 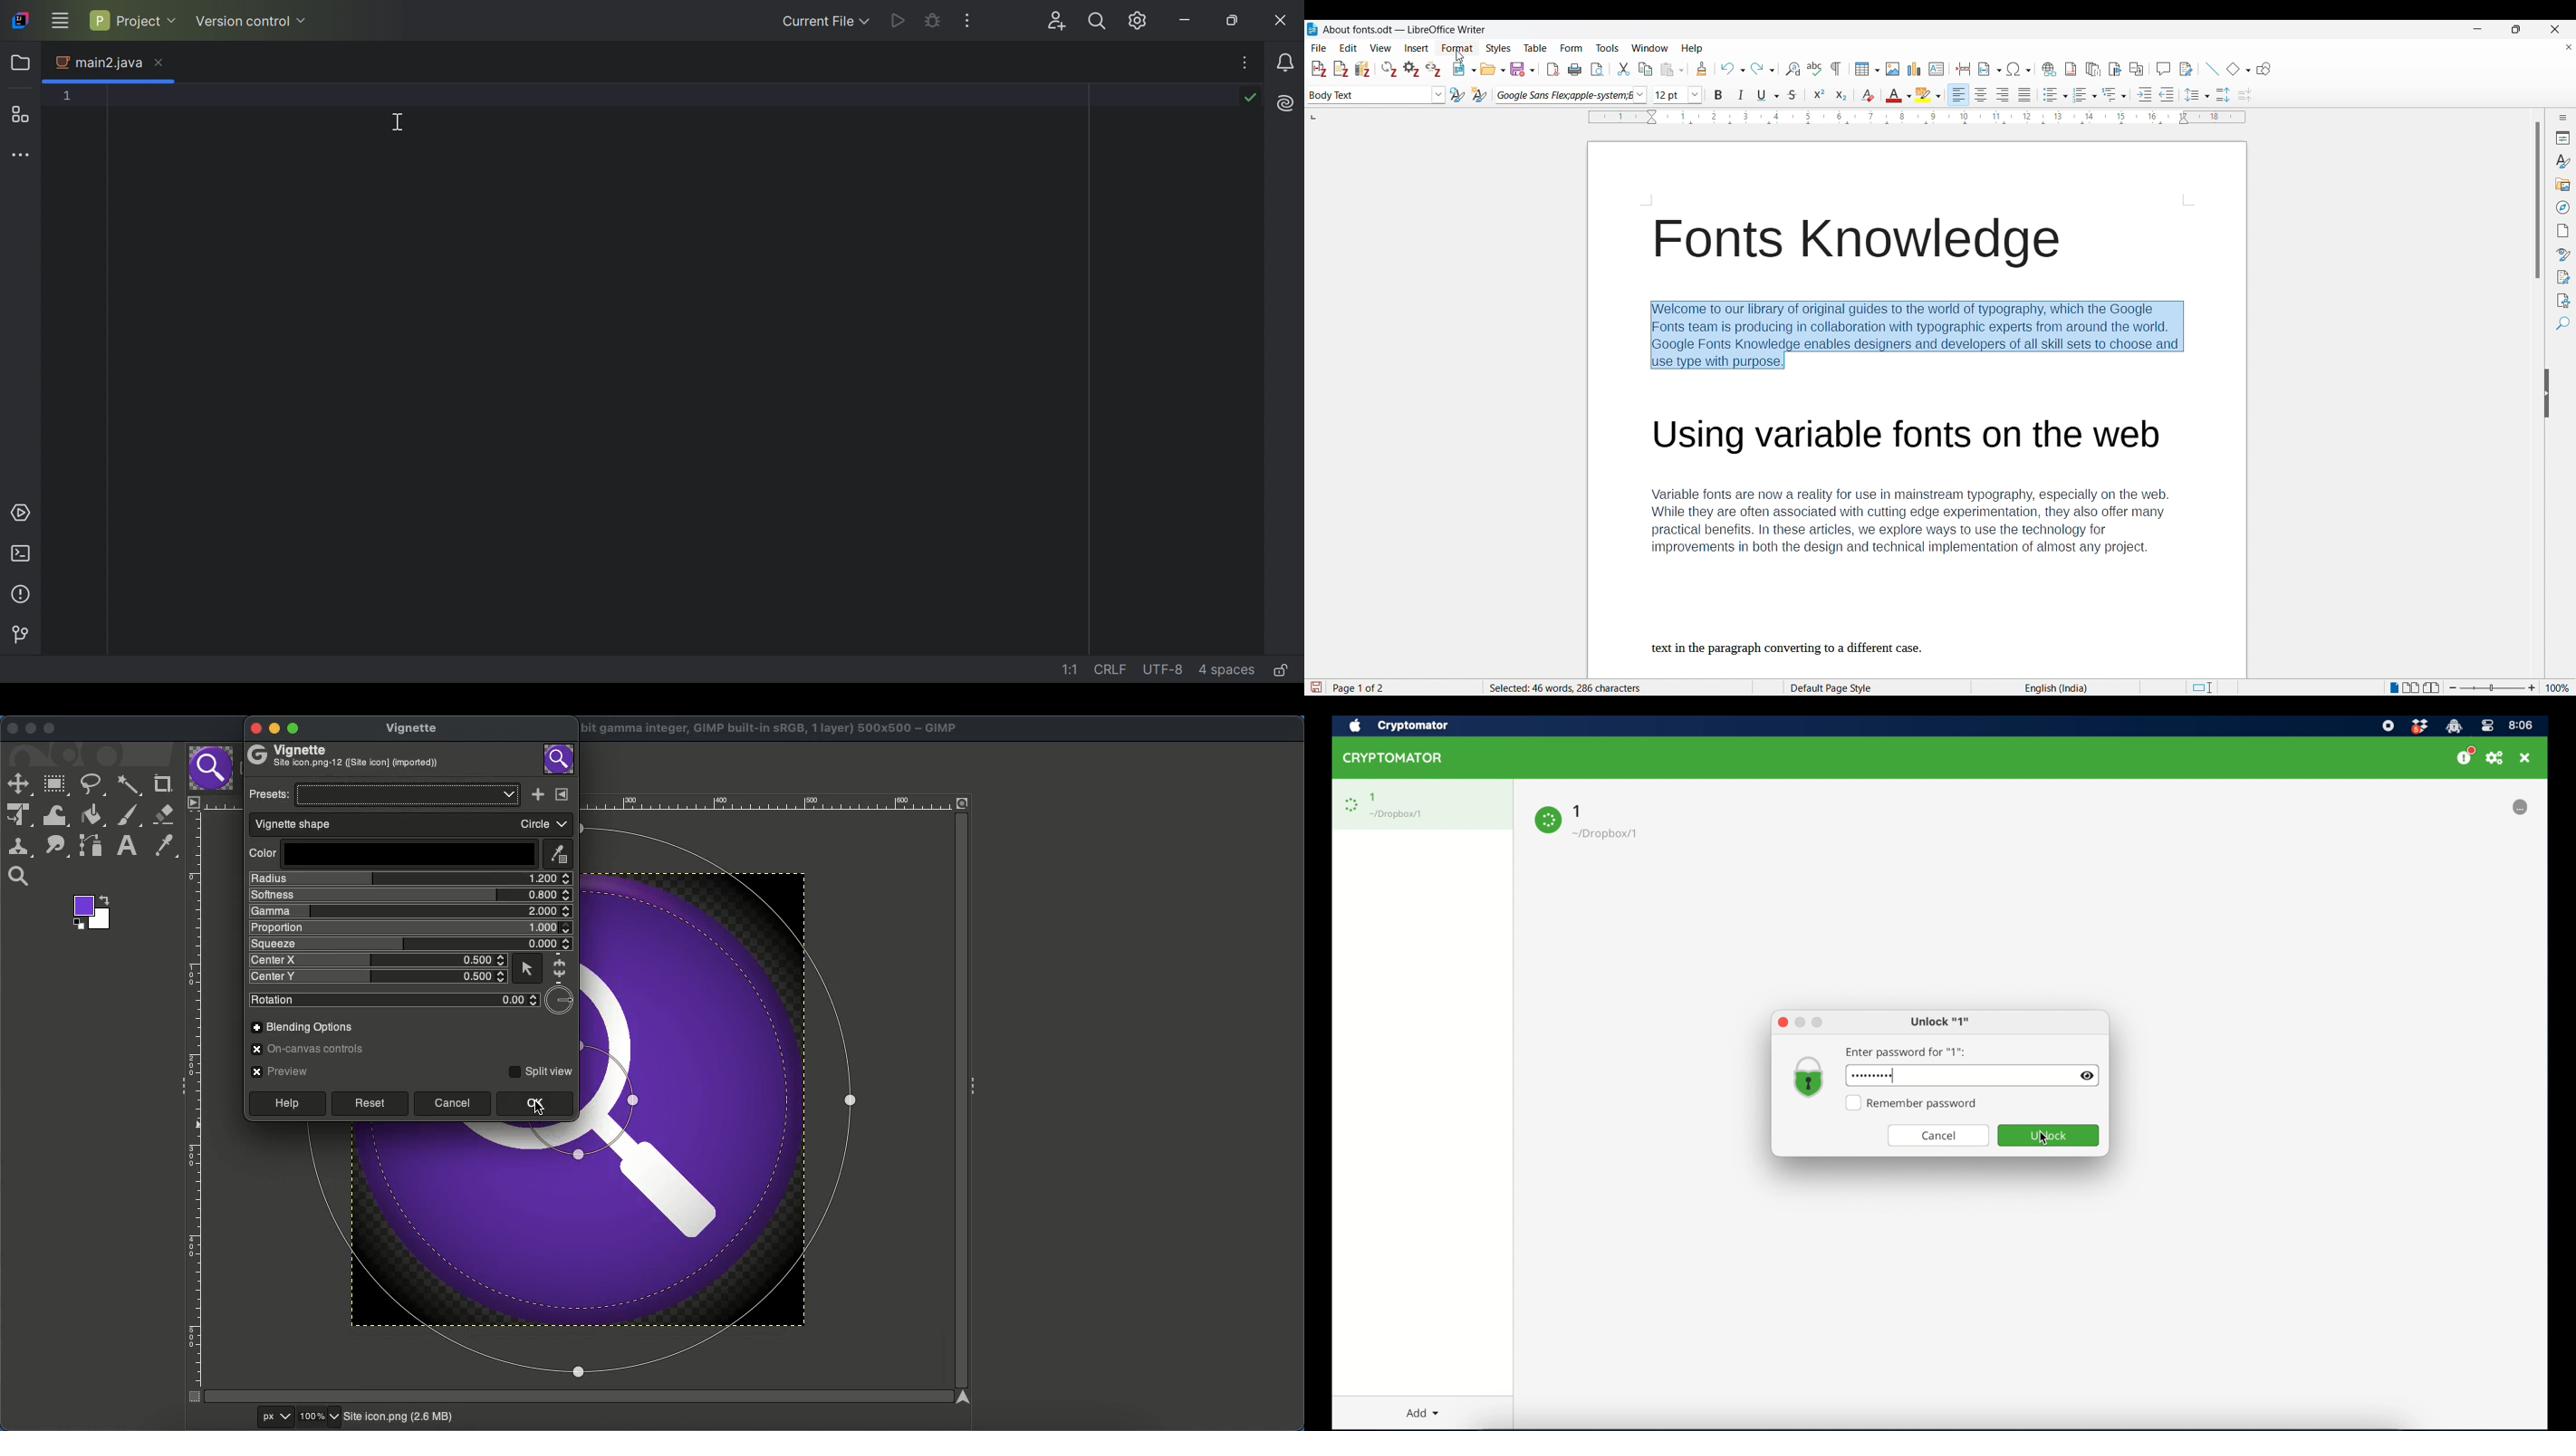 What do you see at coordinates (2564, 117) in the screenshot?
I see `Sidebar settings` at bounding box center [2564, 117].